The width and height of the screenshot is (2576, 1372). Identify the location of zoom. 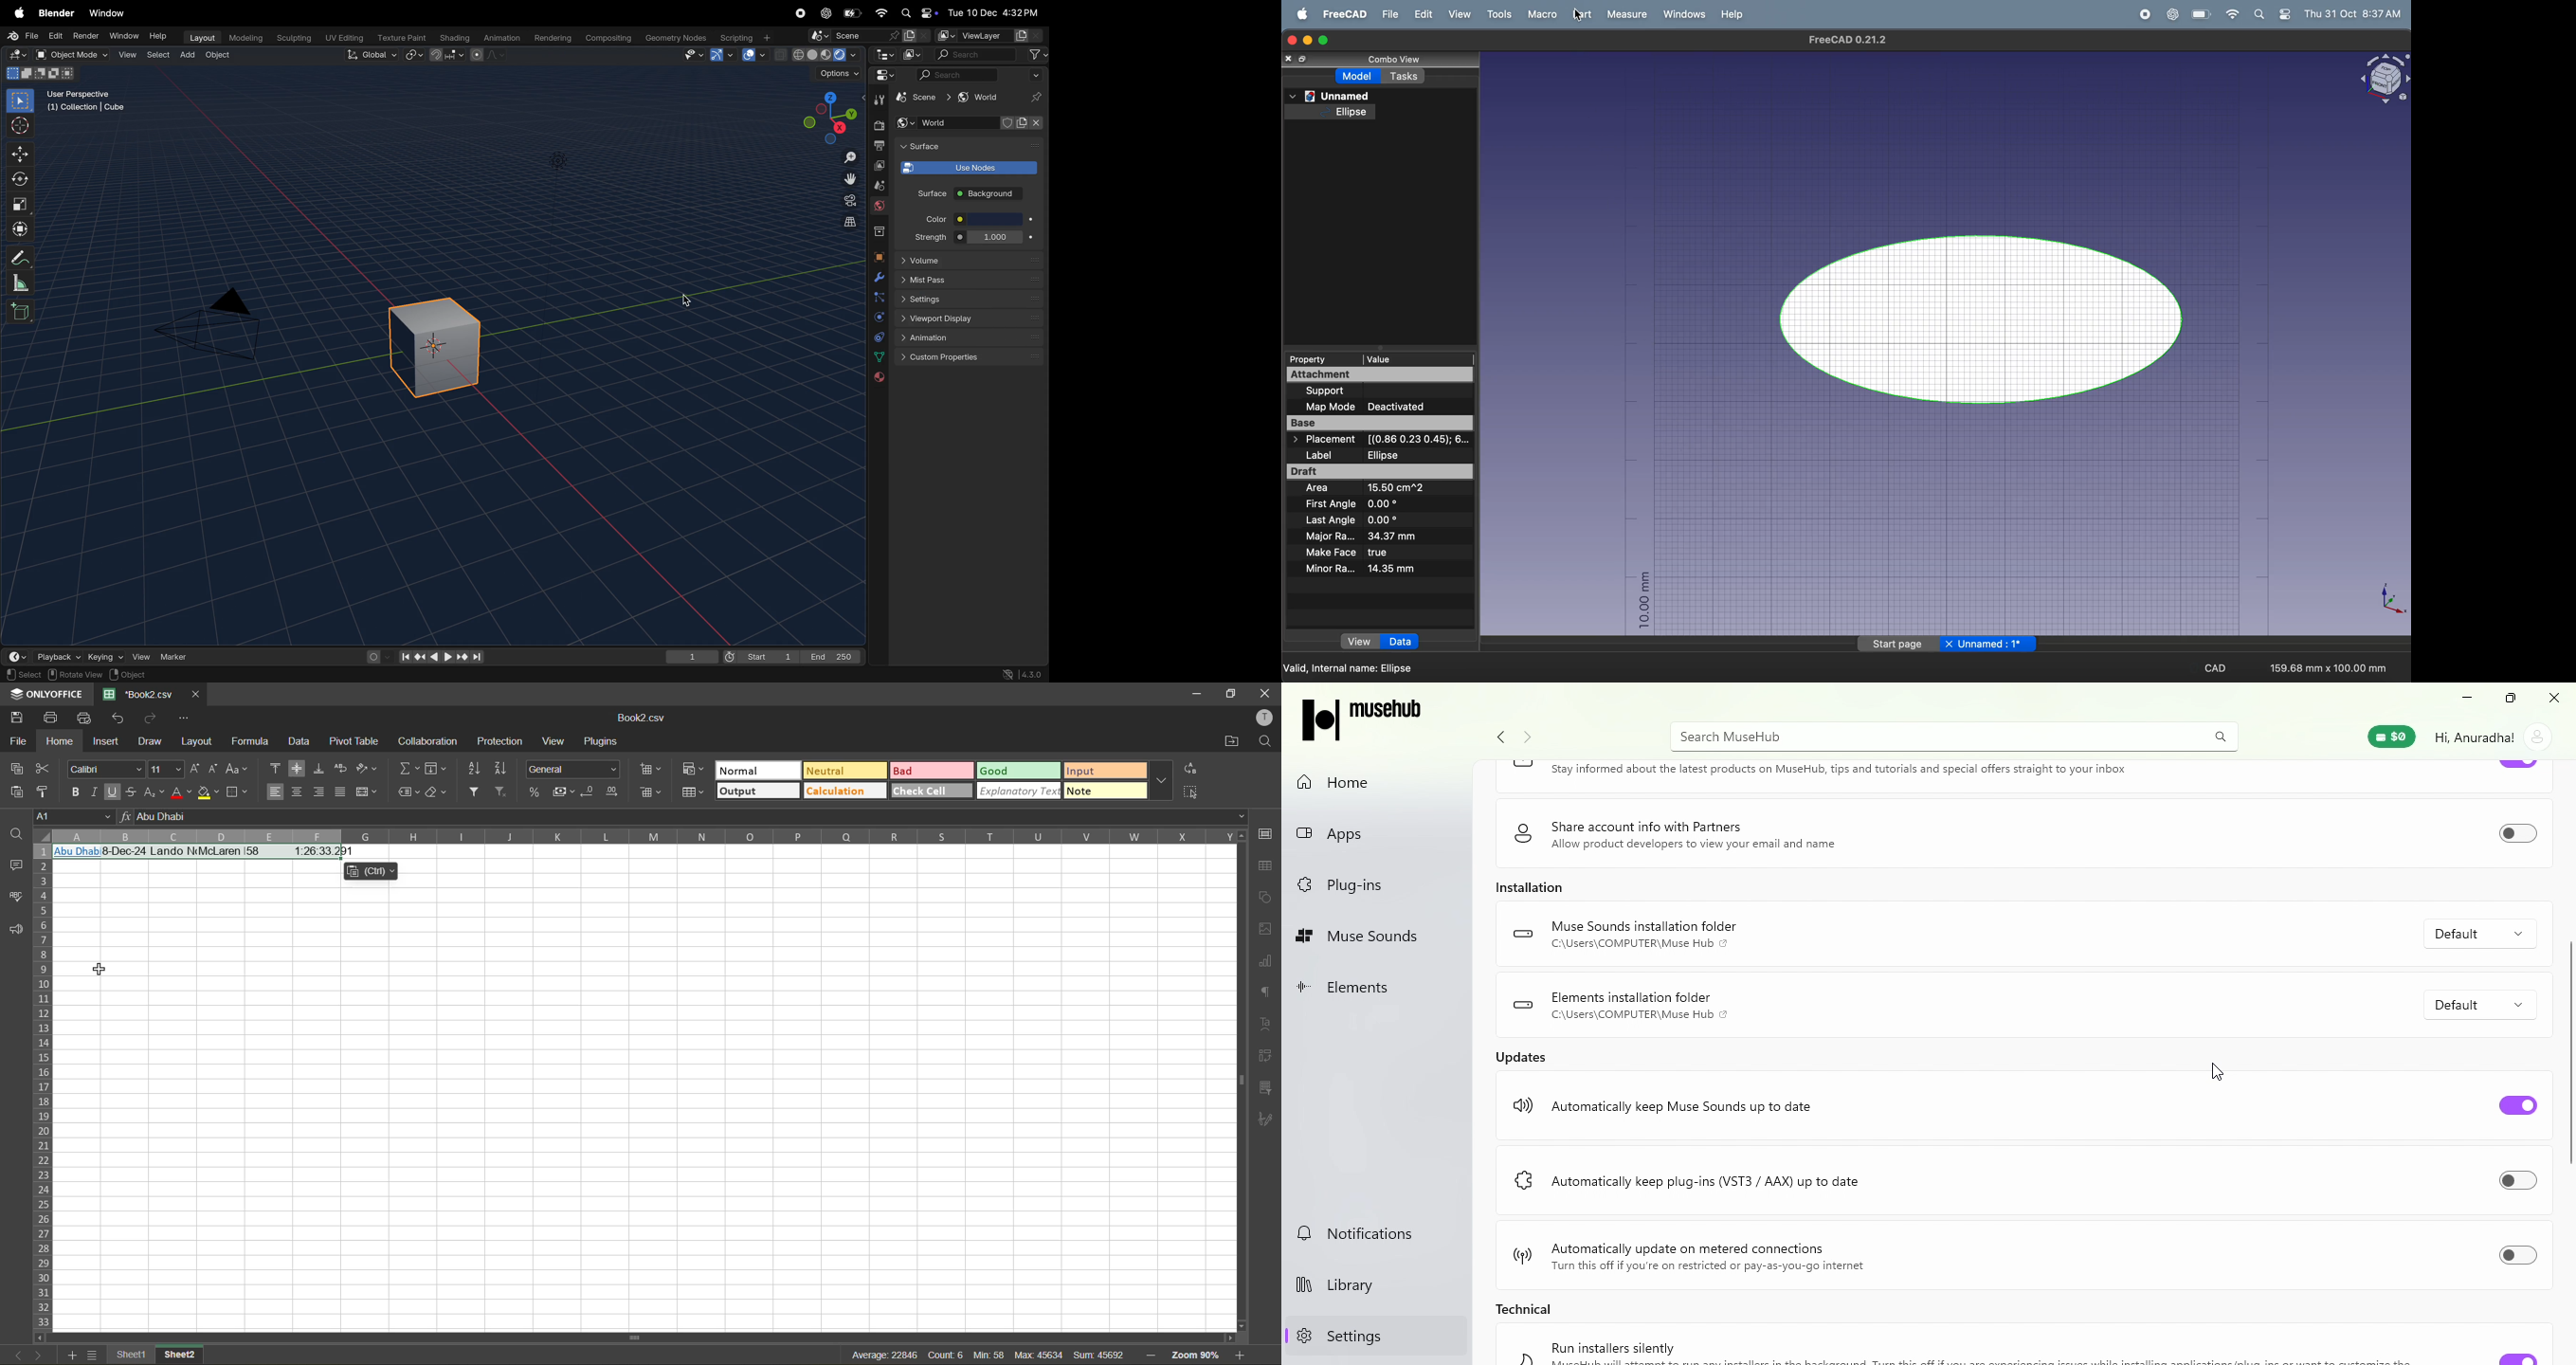
(845, 157).